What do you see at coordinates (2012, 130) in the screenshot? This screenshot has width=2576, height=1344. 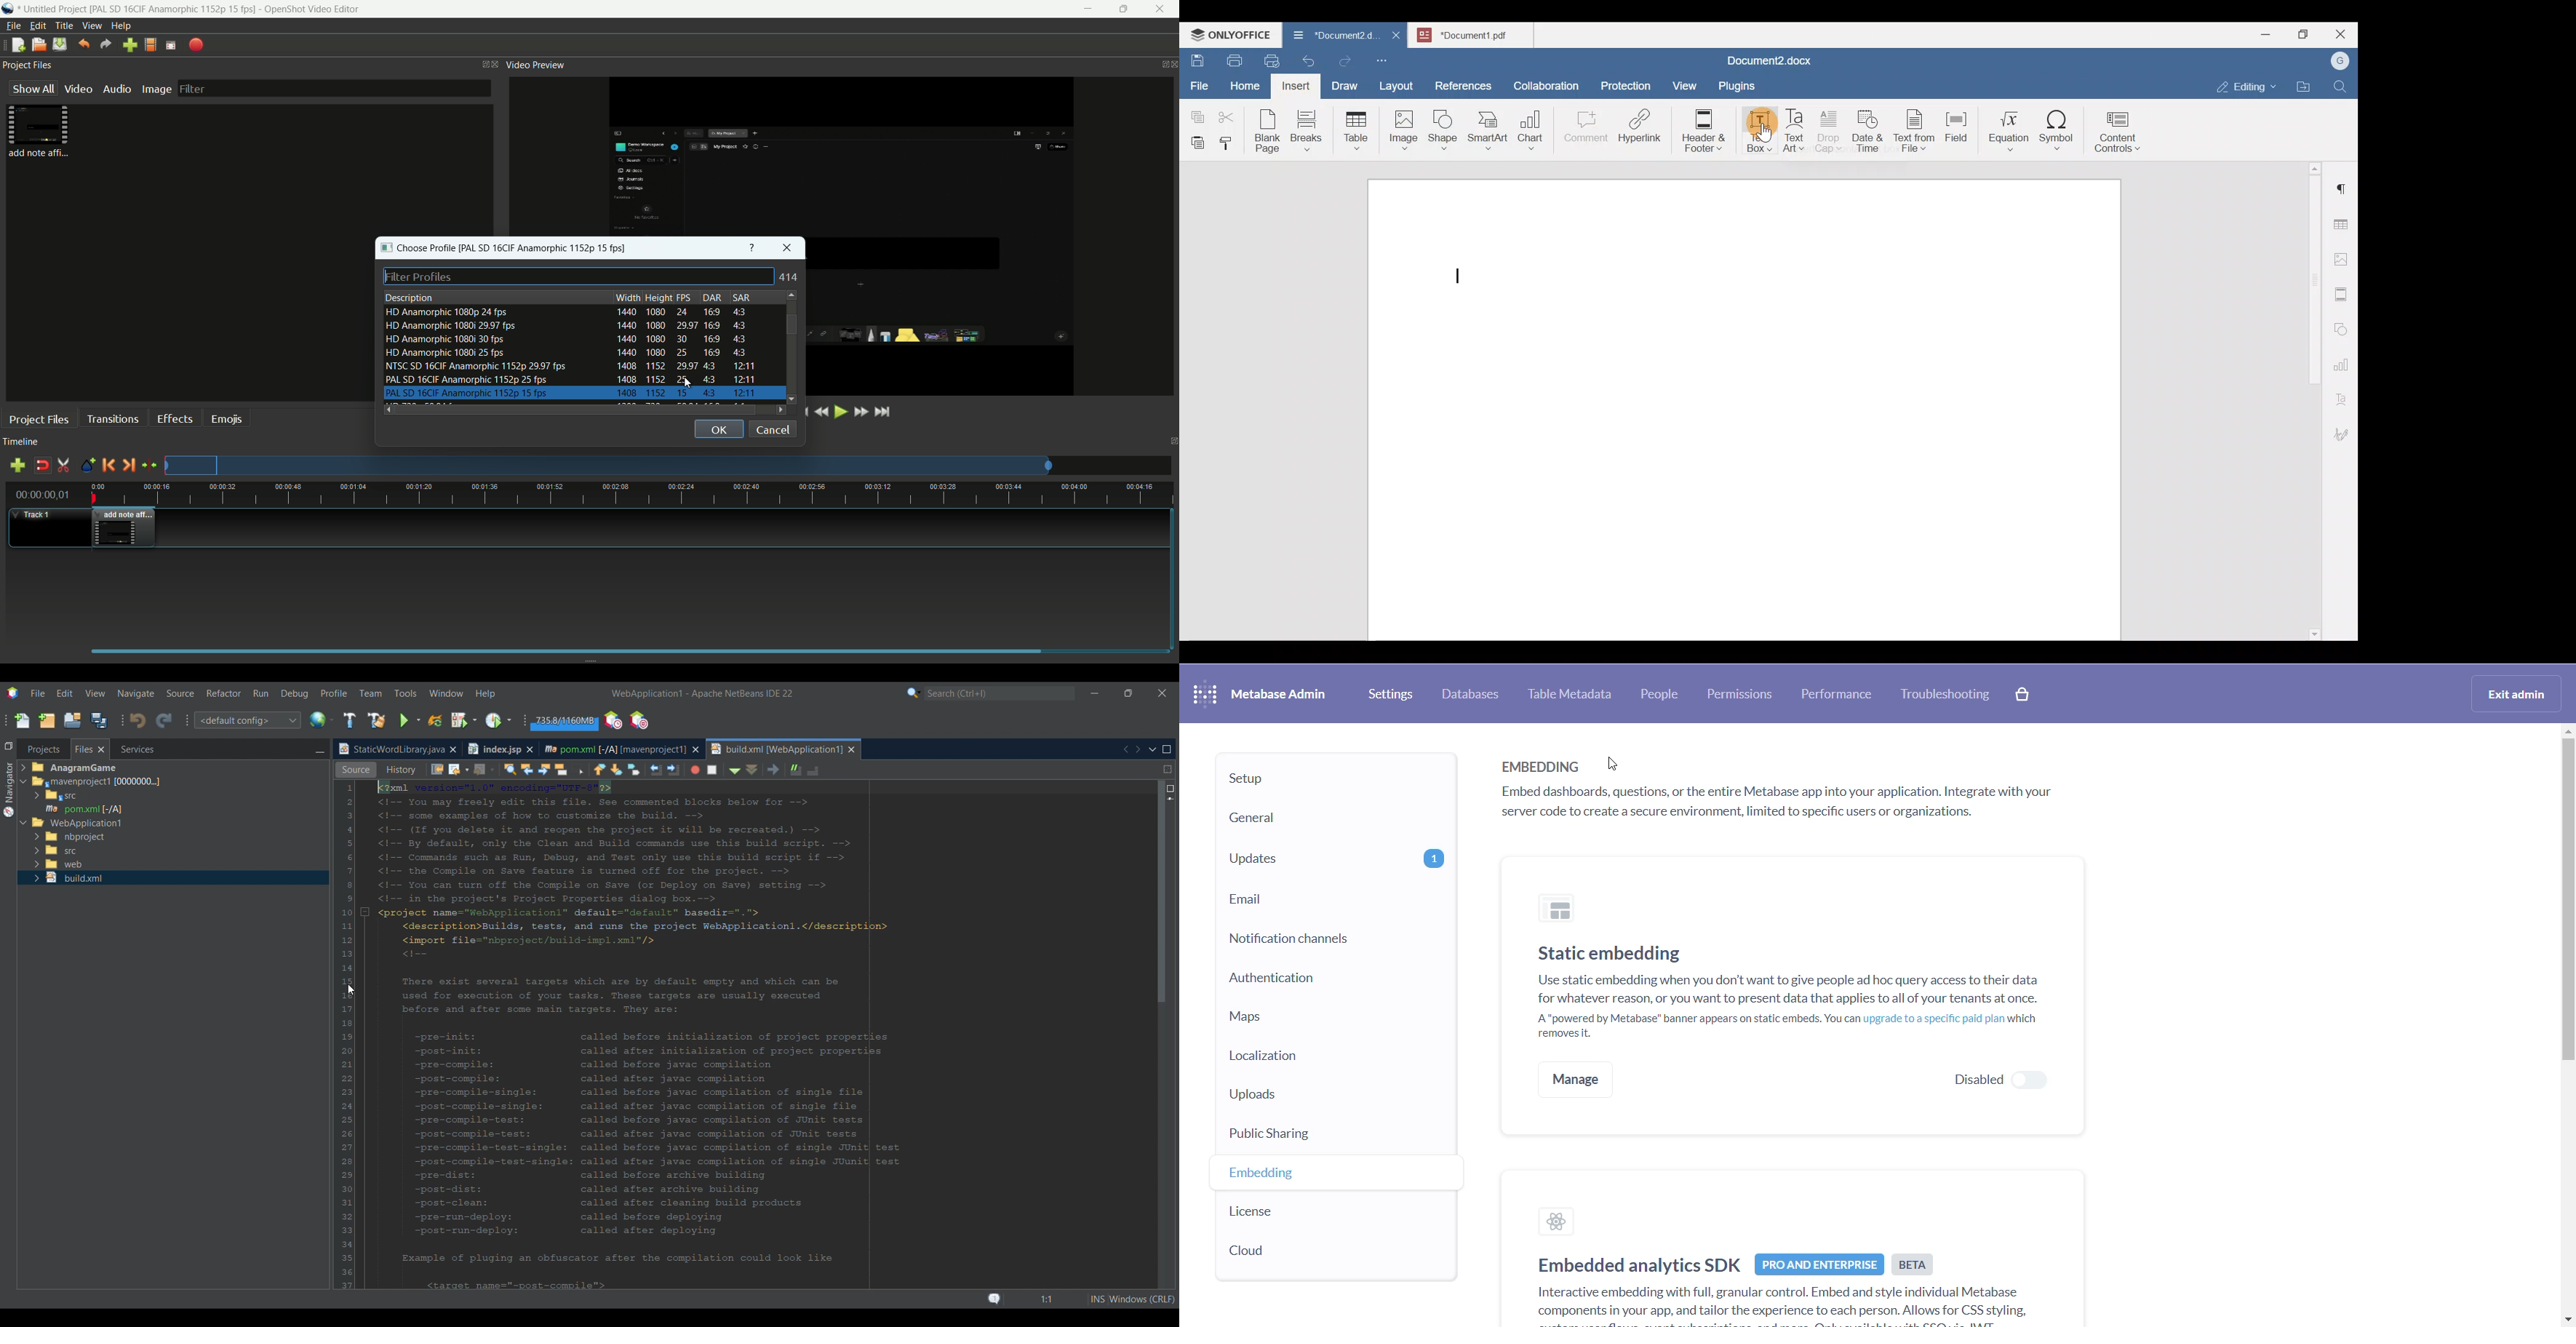 I see `Equation` at bounding box center [2012, 130].